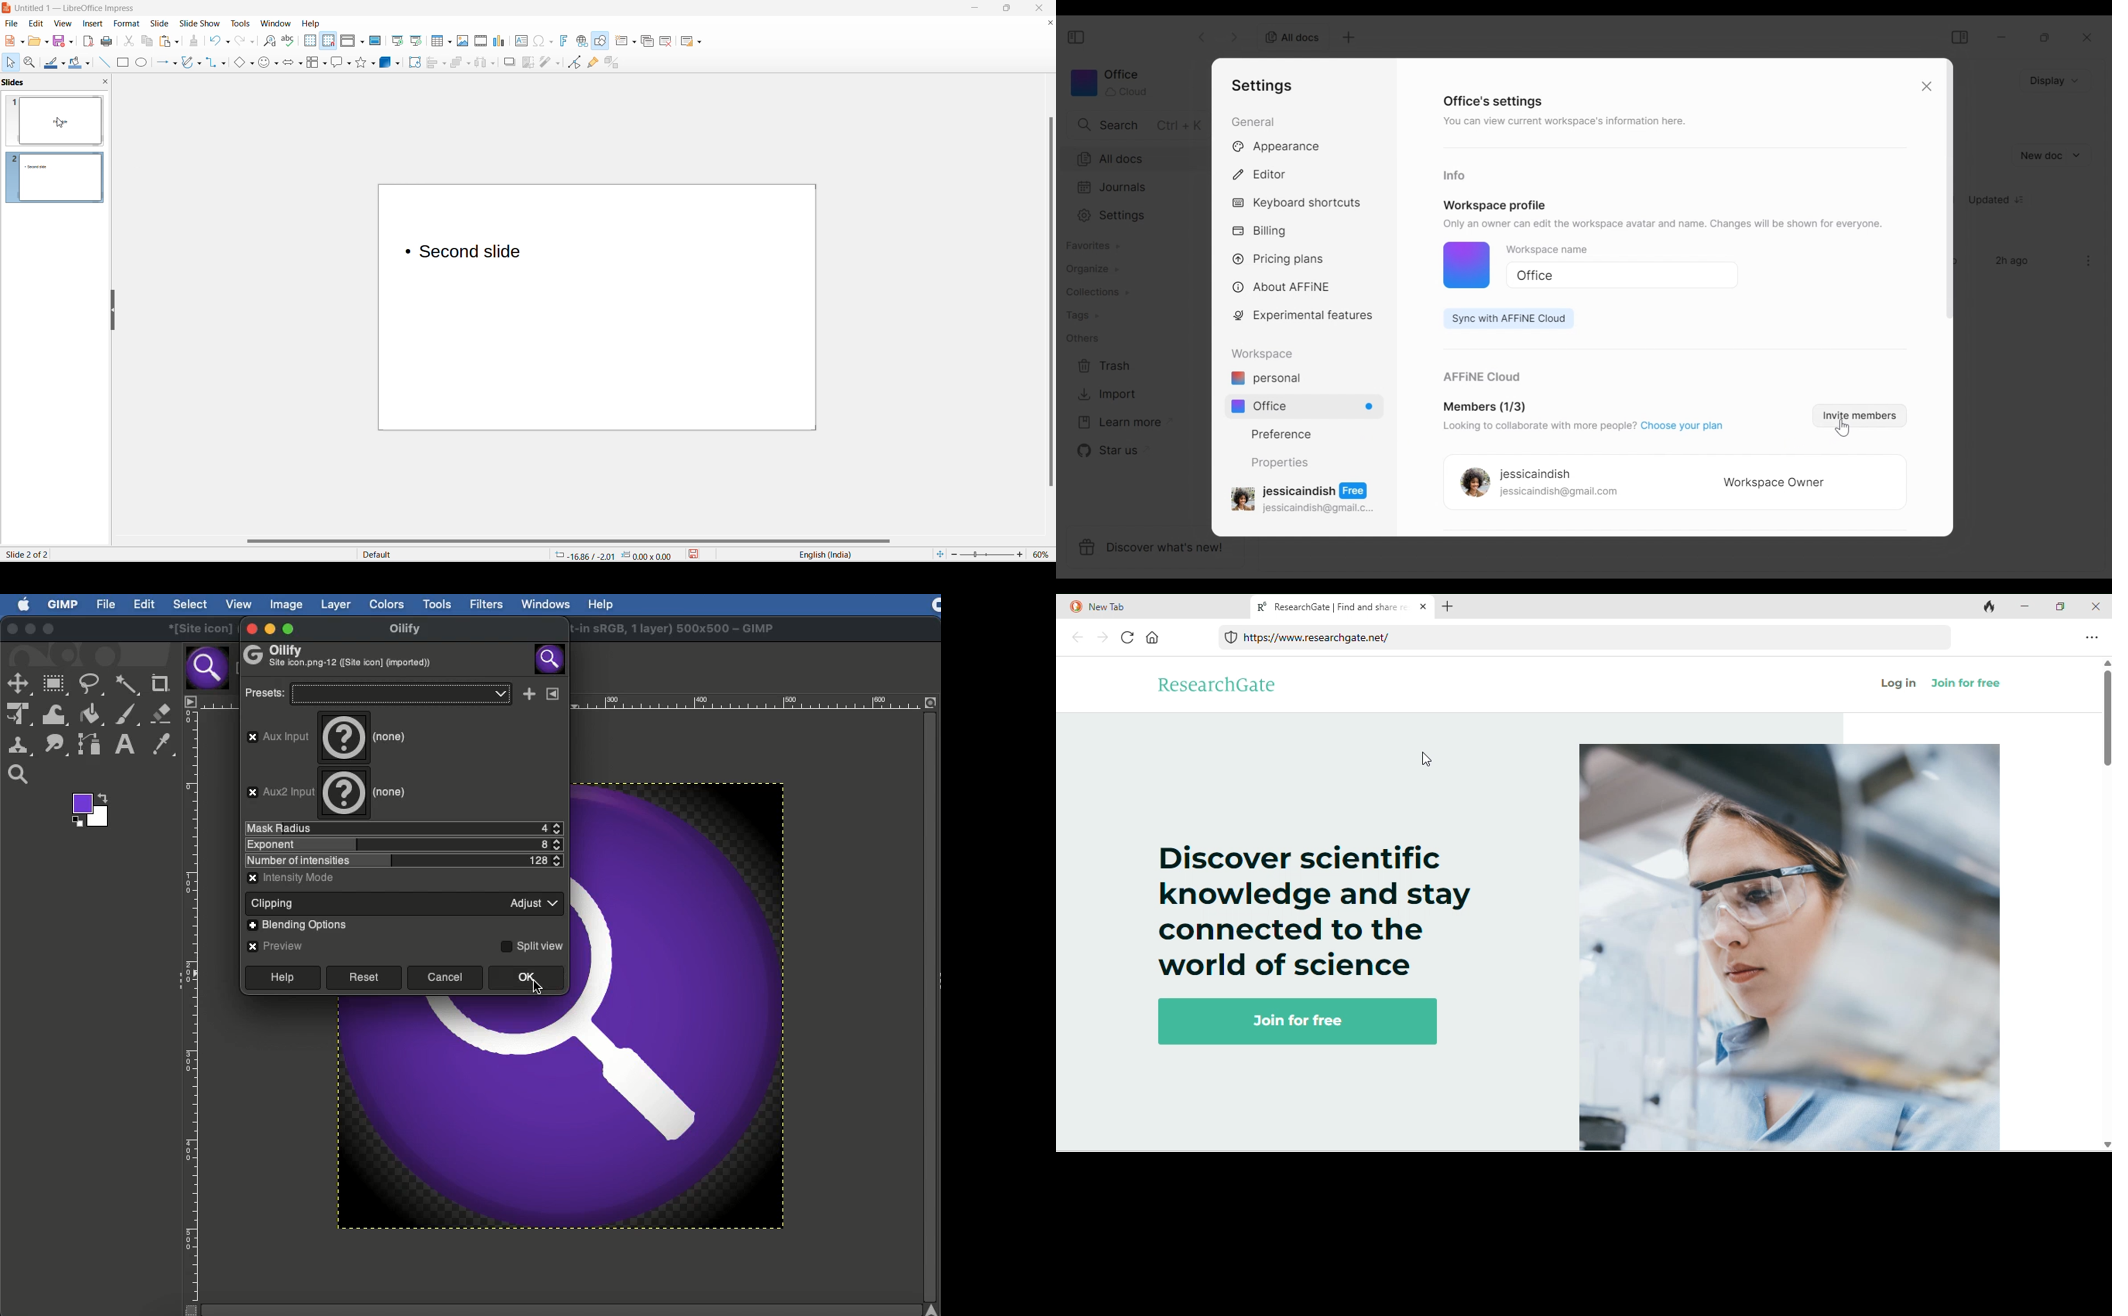 The width and height of the screenshot is (2128, 1316). What do you see at coordinates (554, 694) in the screenshot?
I see `Menu` at bounding box center [554, 694].